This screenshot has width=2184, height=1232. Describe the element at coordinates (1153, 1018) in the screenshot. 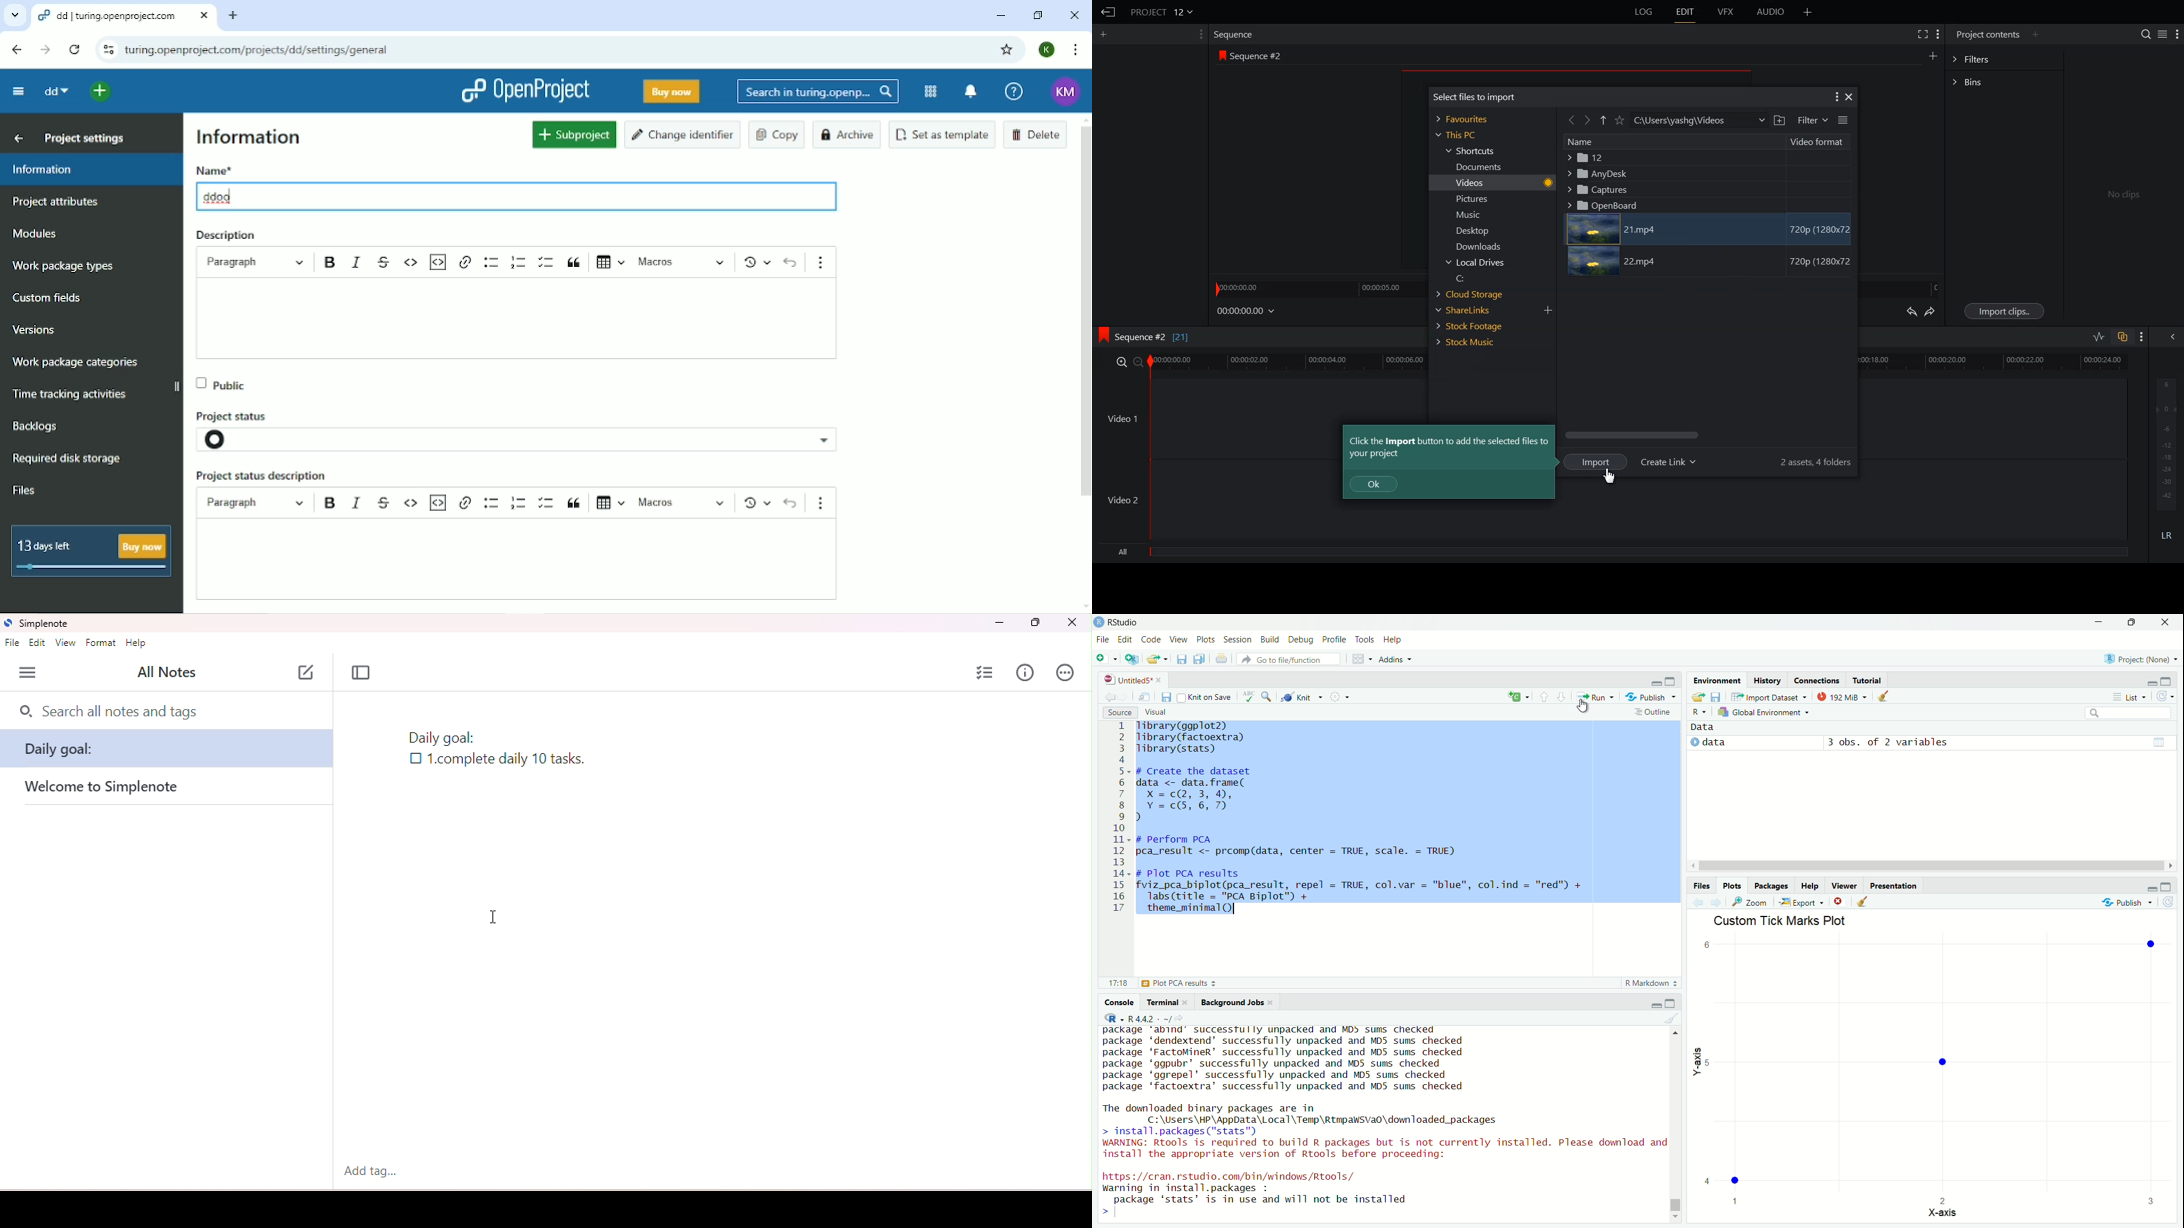

I see `R language version - 4.4.2` at that location.